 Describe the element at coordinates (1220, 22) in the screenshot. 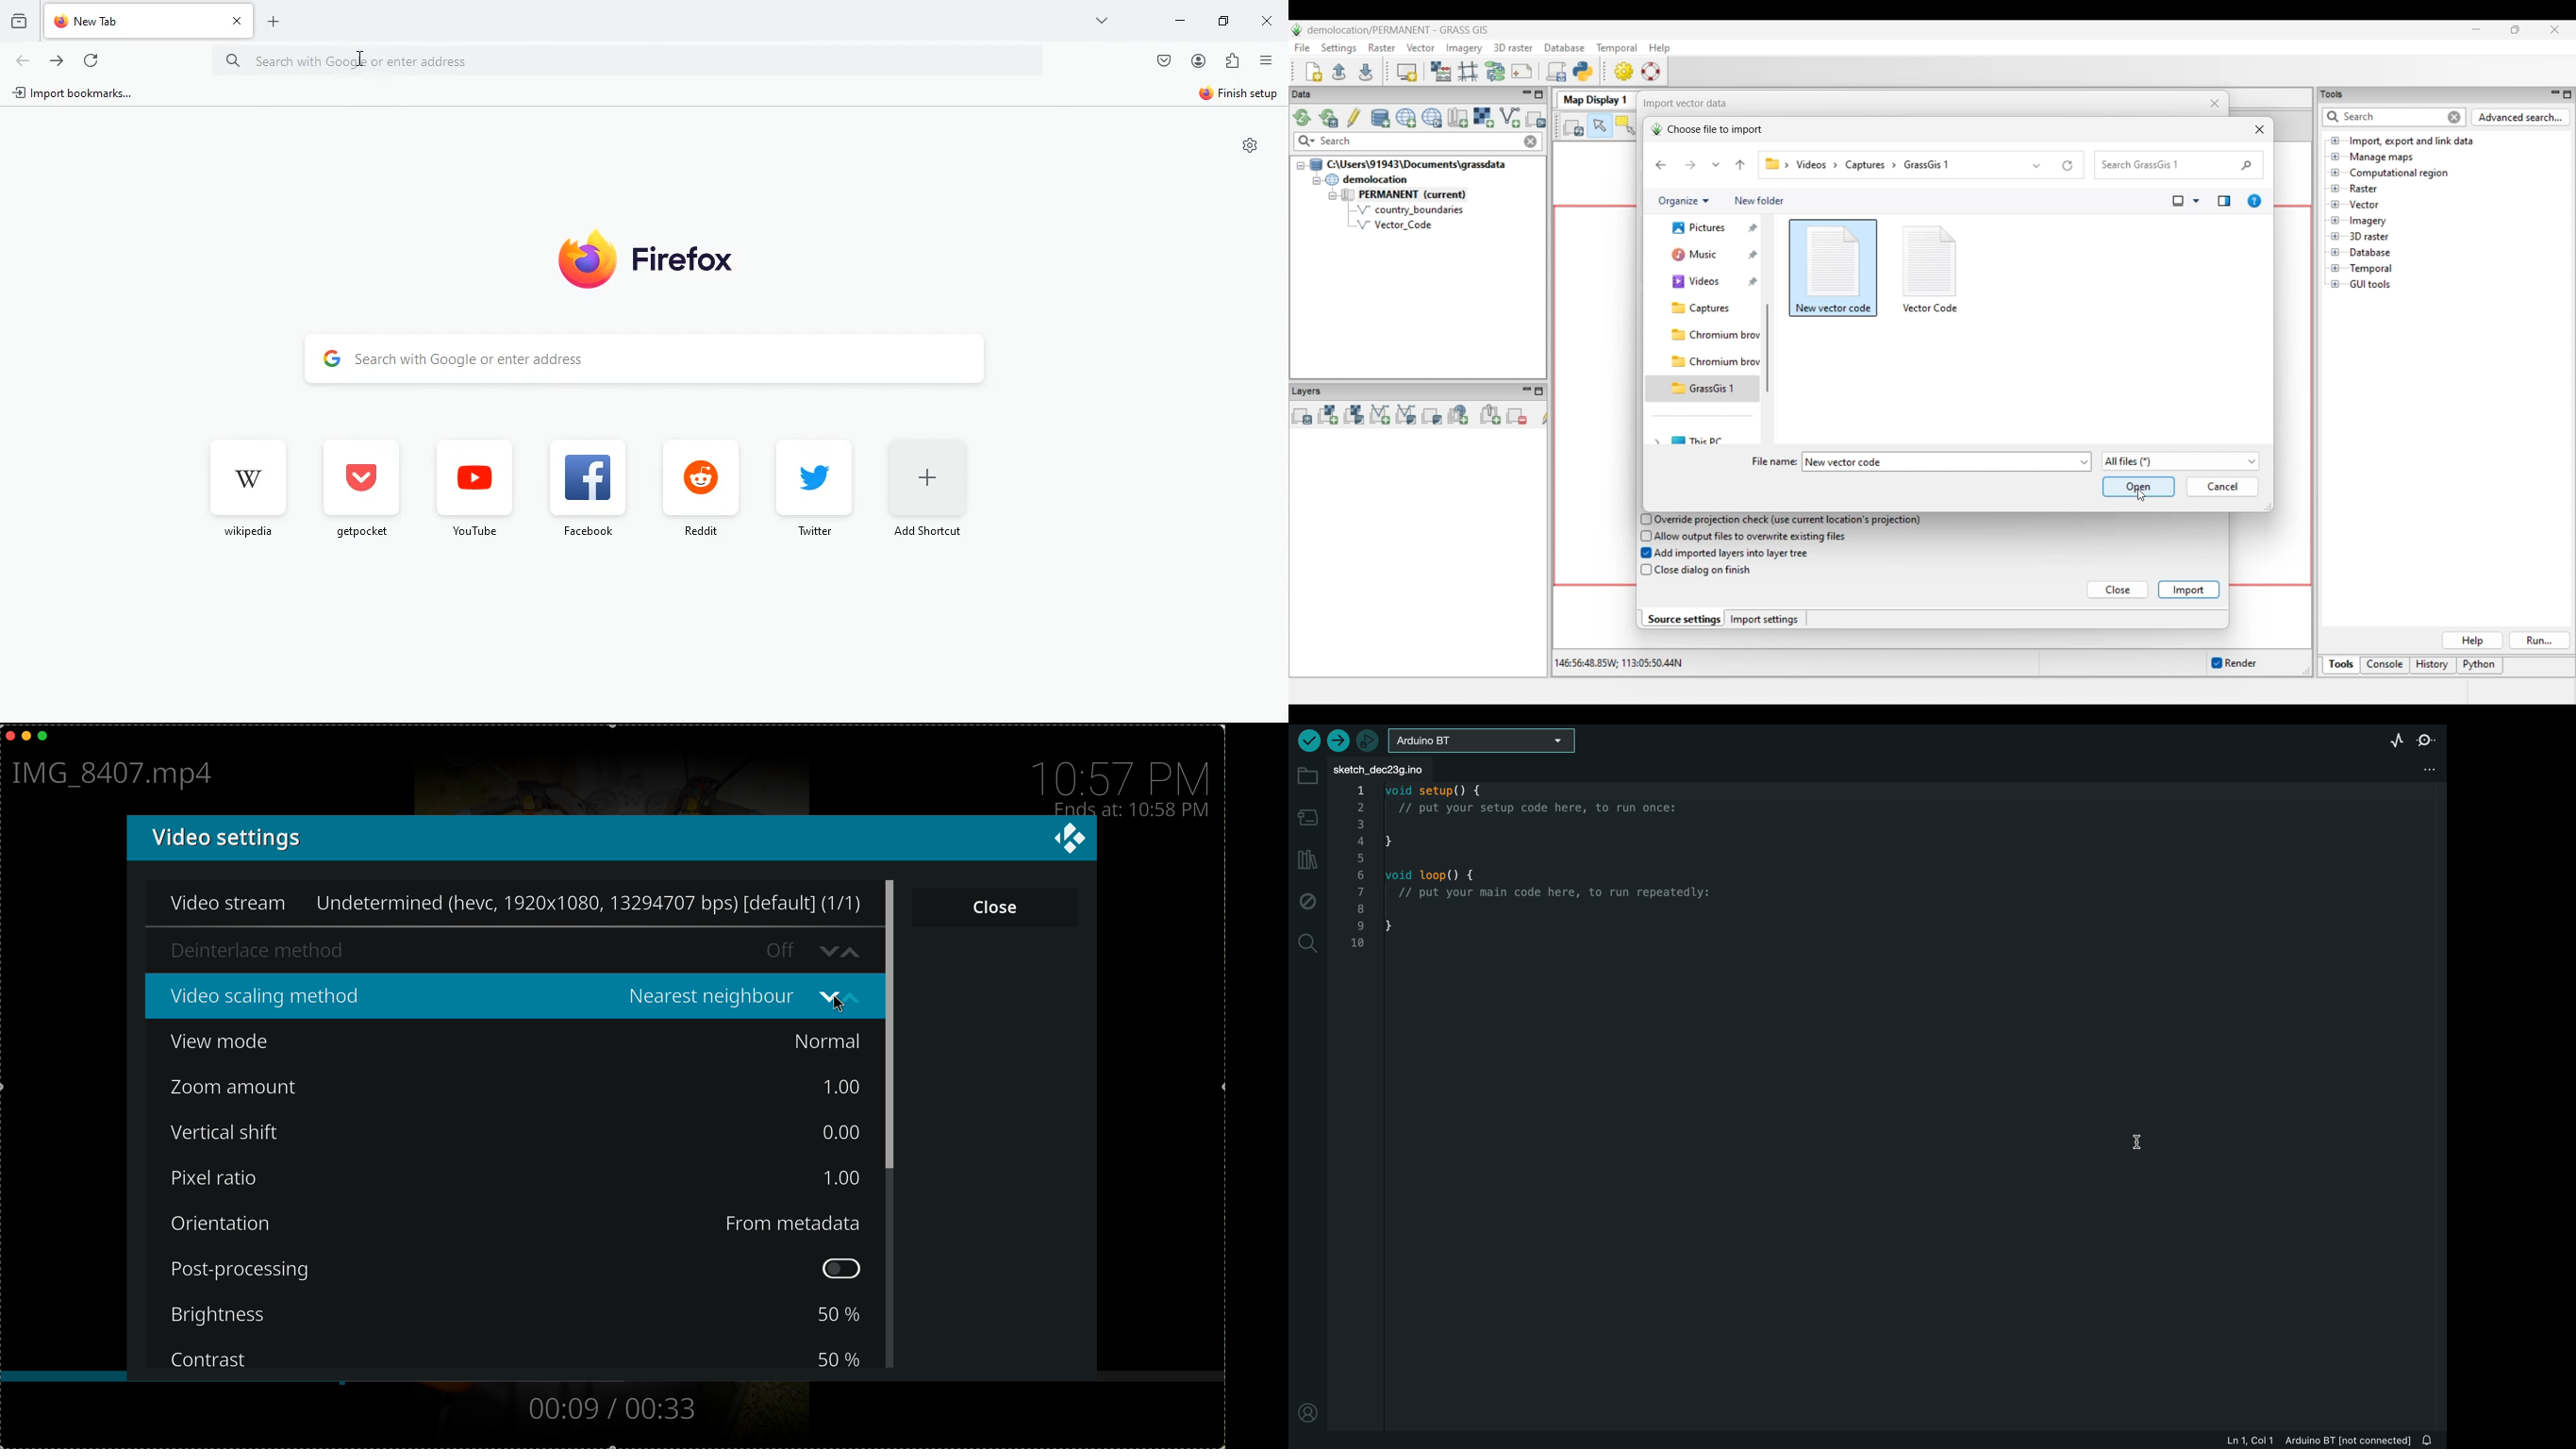

I see `maximize` at that location.